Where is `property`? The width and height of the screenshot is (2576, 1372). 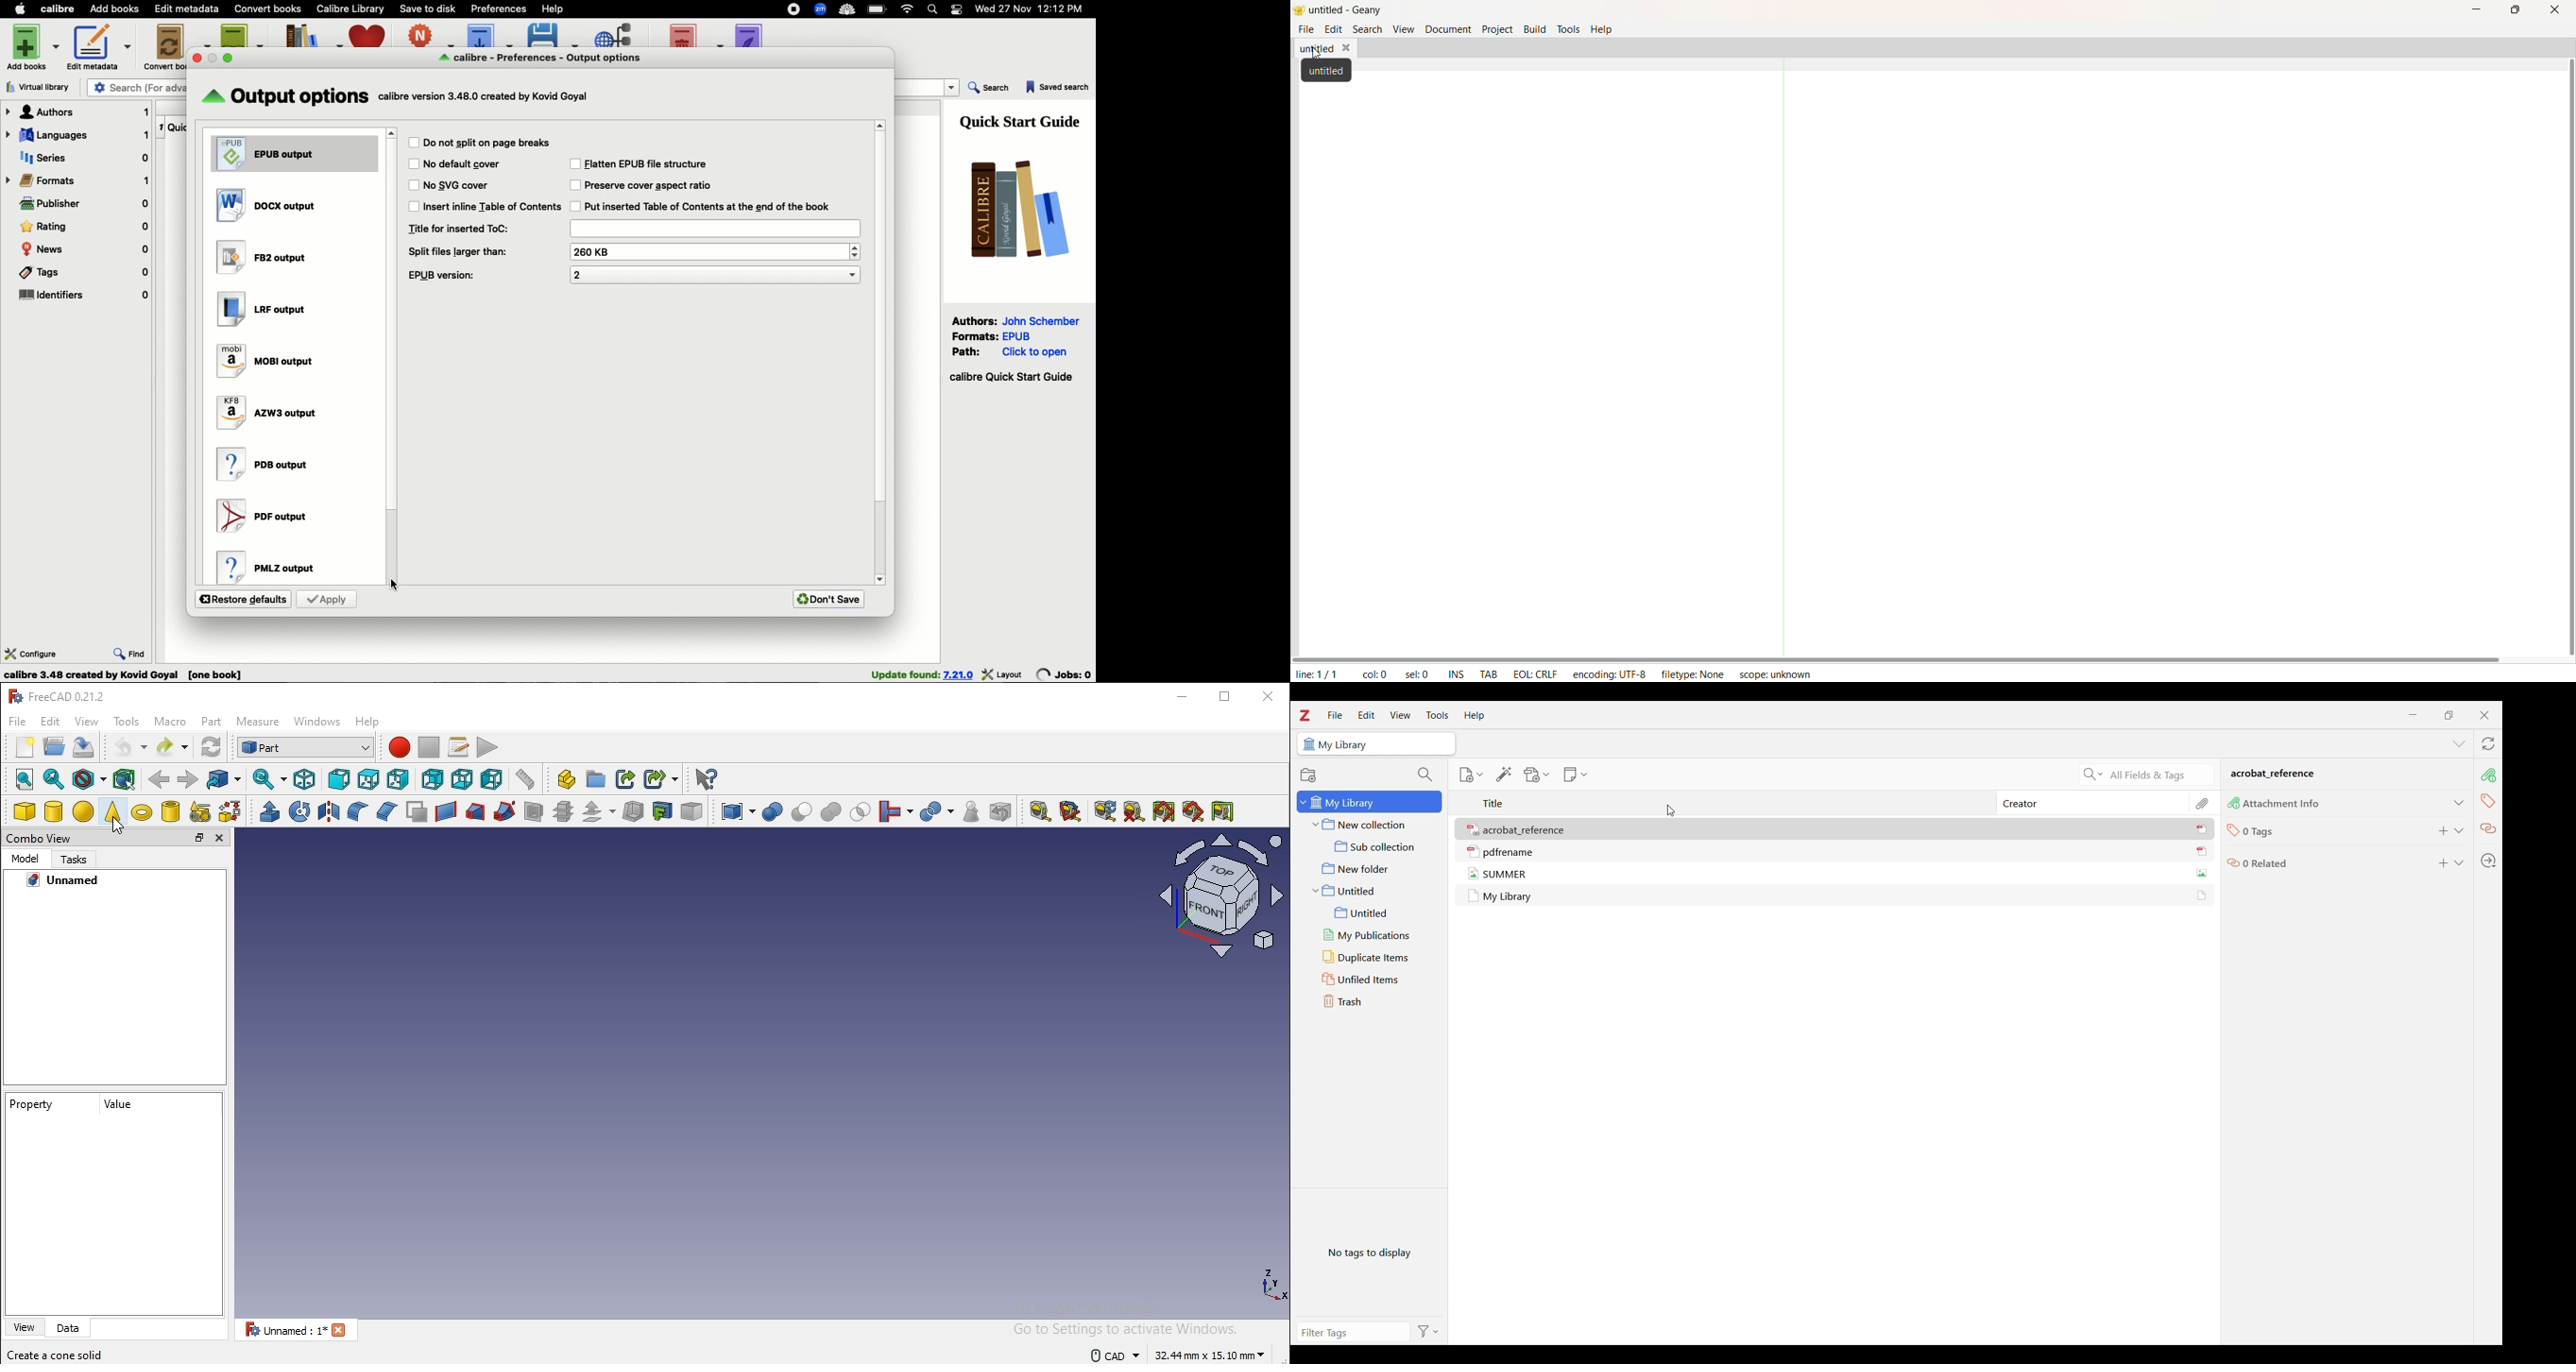 property is located at coordinates (31, 1104).